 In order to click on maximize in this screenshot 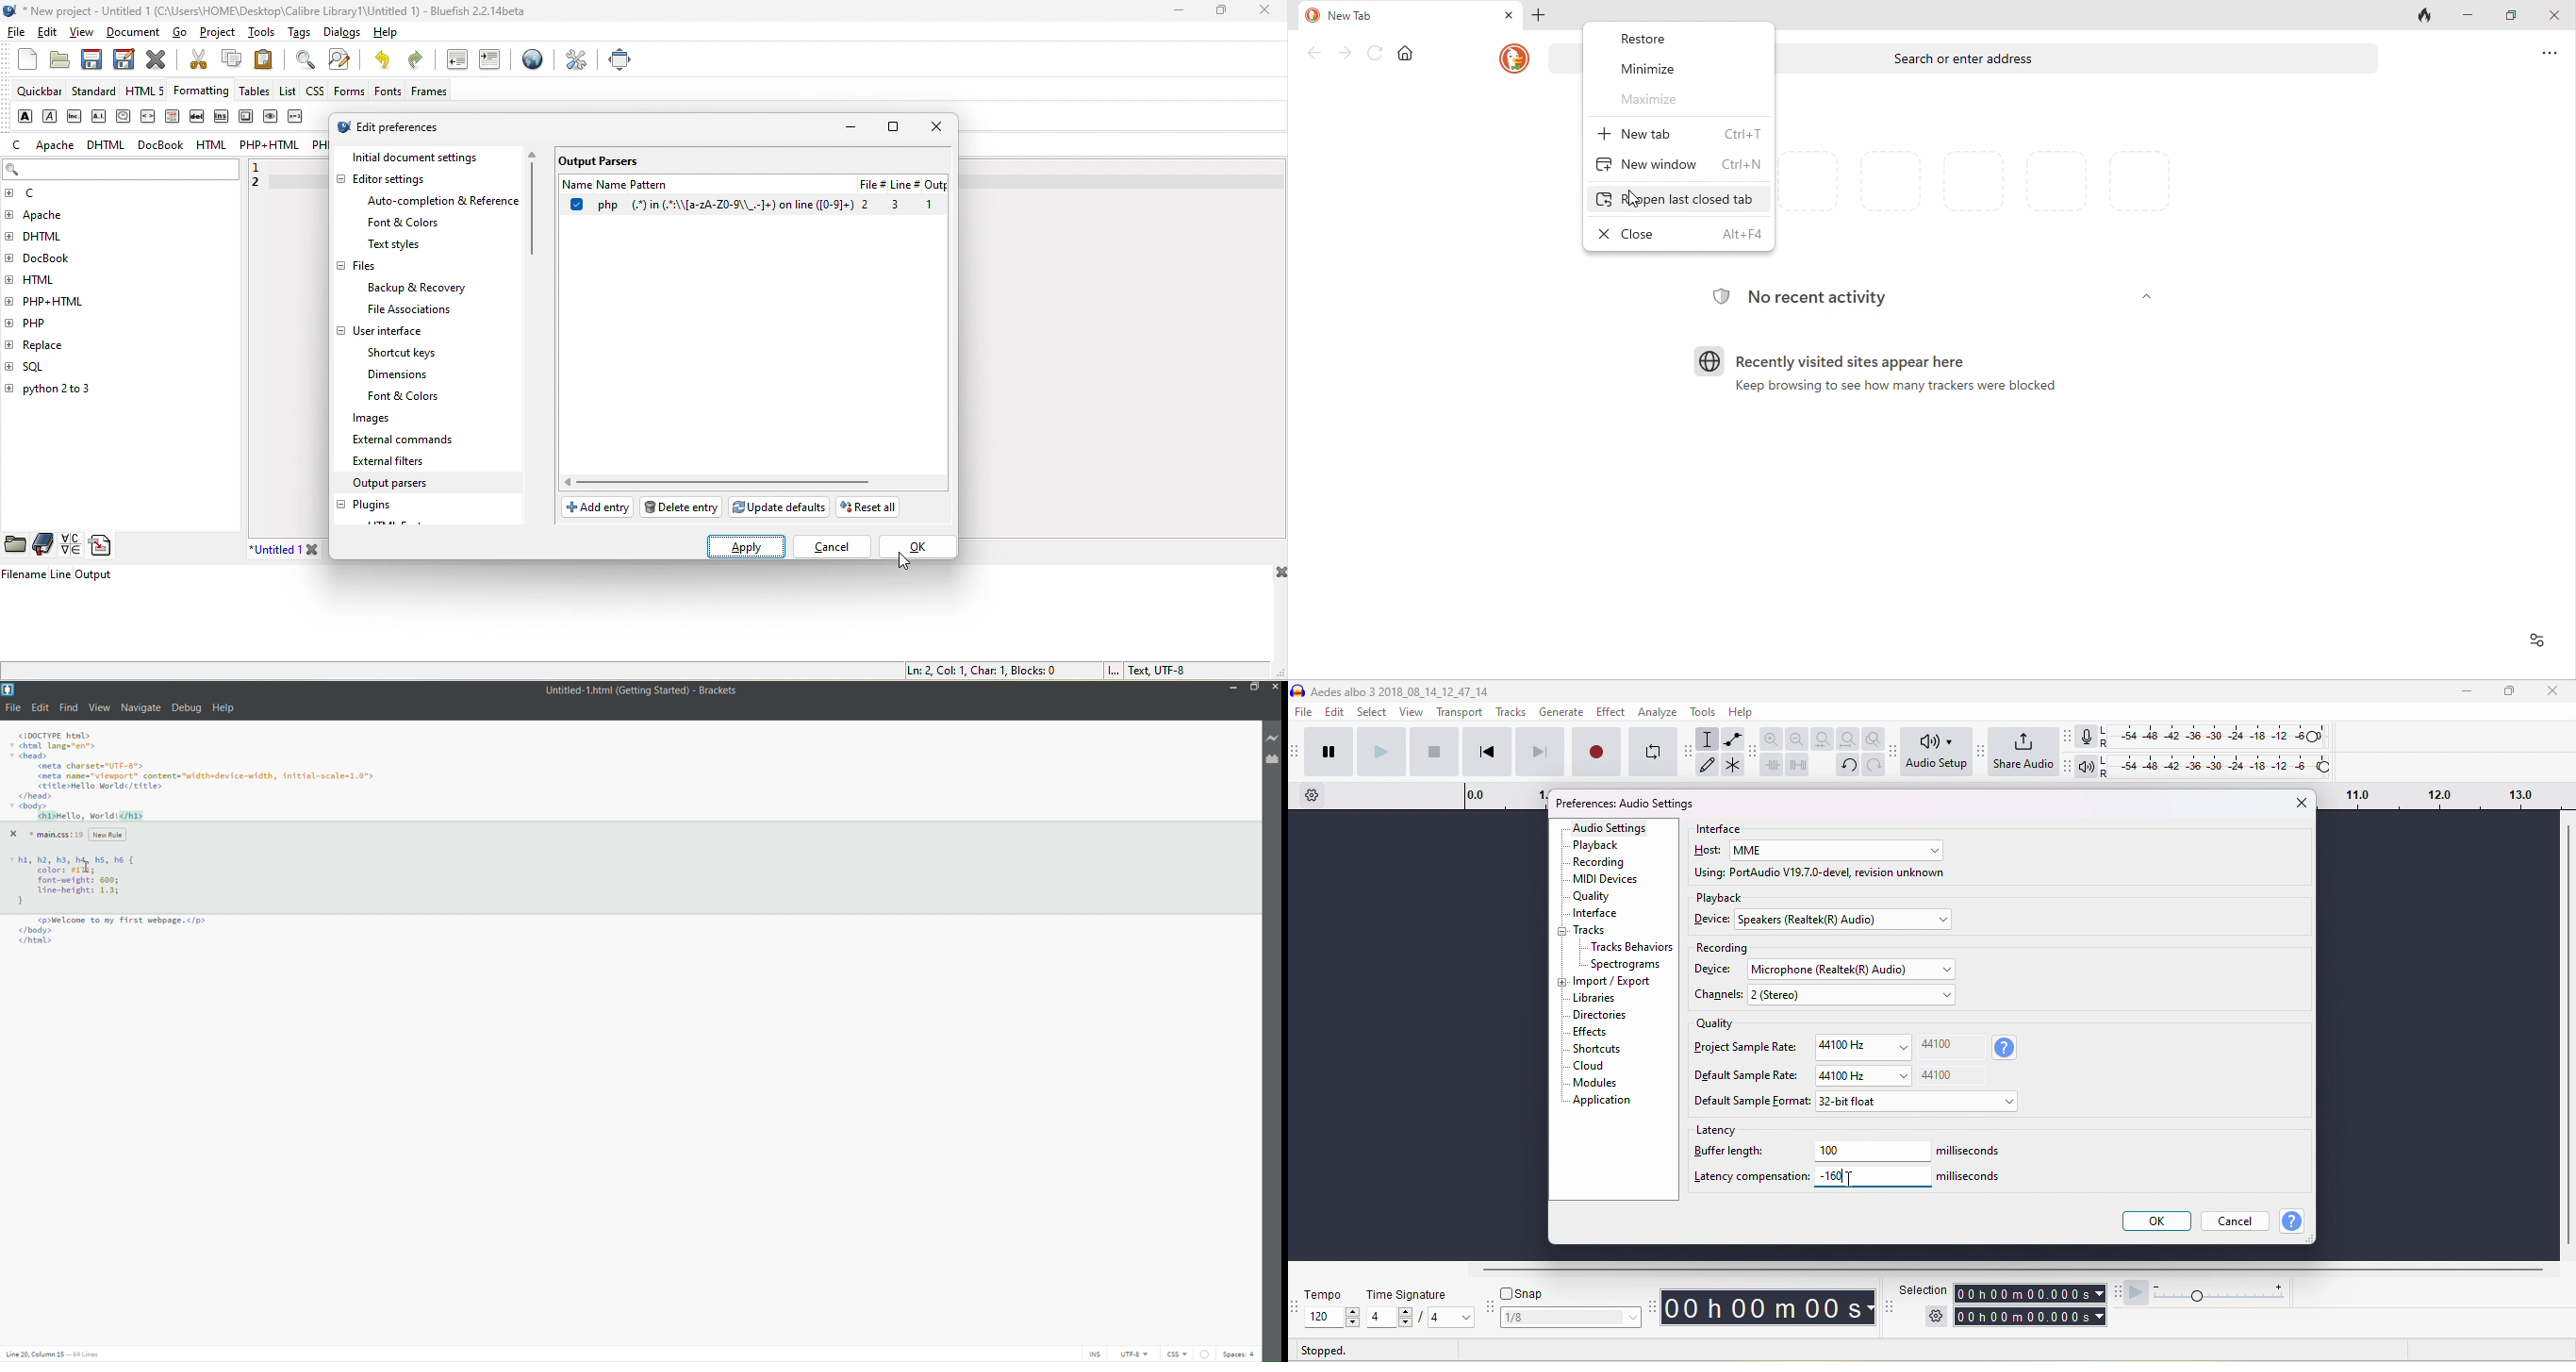, I will do `click(894, 129)`.